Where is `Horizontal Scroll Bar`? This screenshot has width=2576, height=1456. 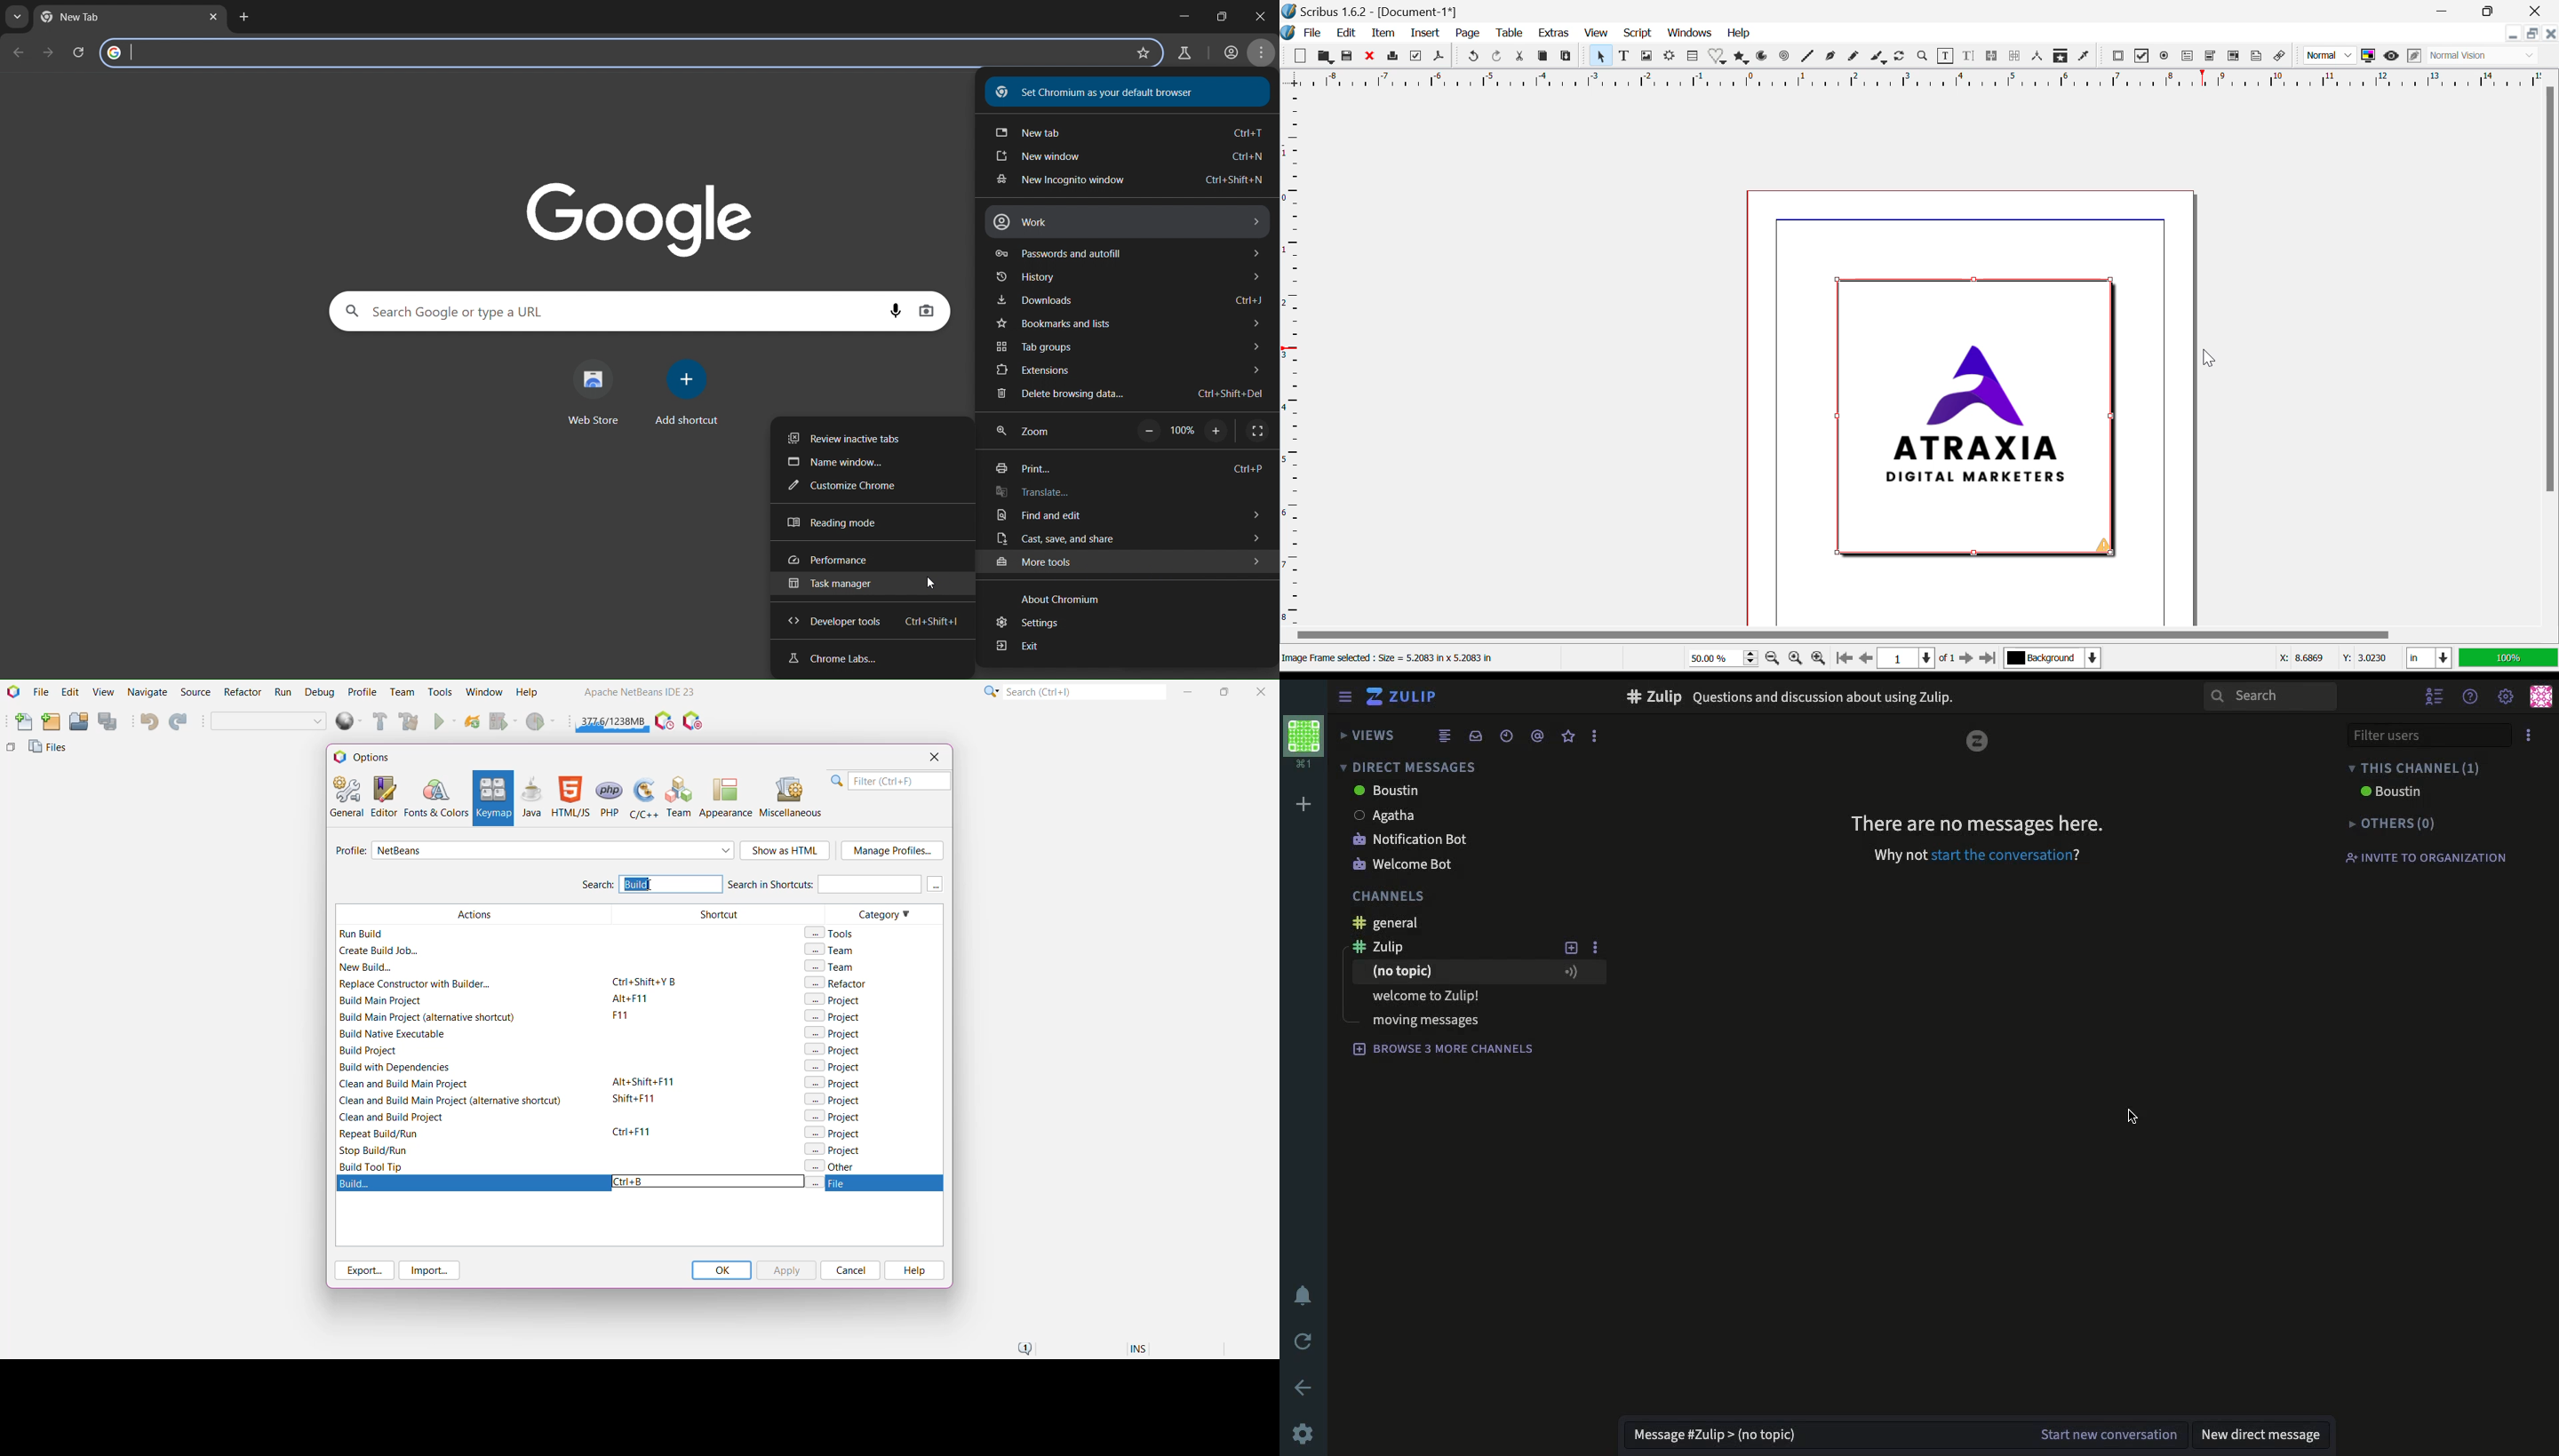
Horizontal Scroll Bar is located at coordinates (1902, 636).